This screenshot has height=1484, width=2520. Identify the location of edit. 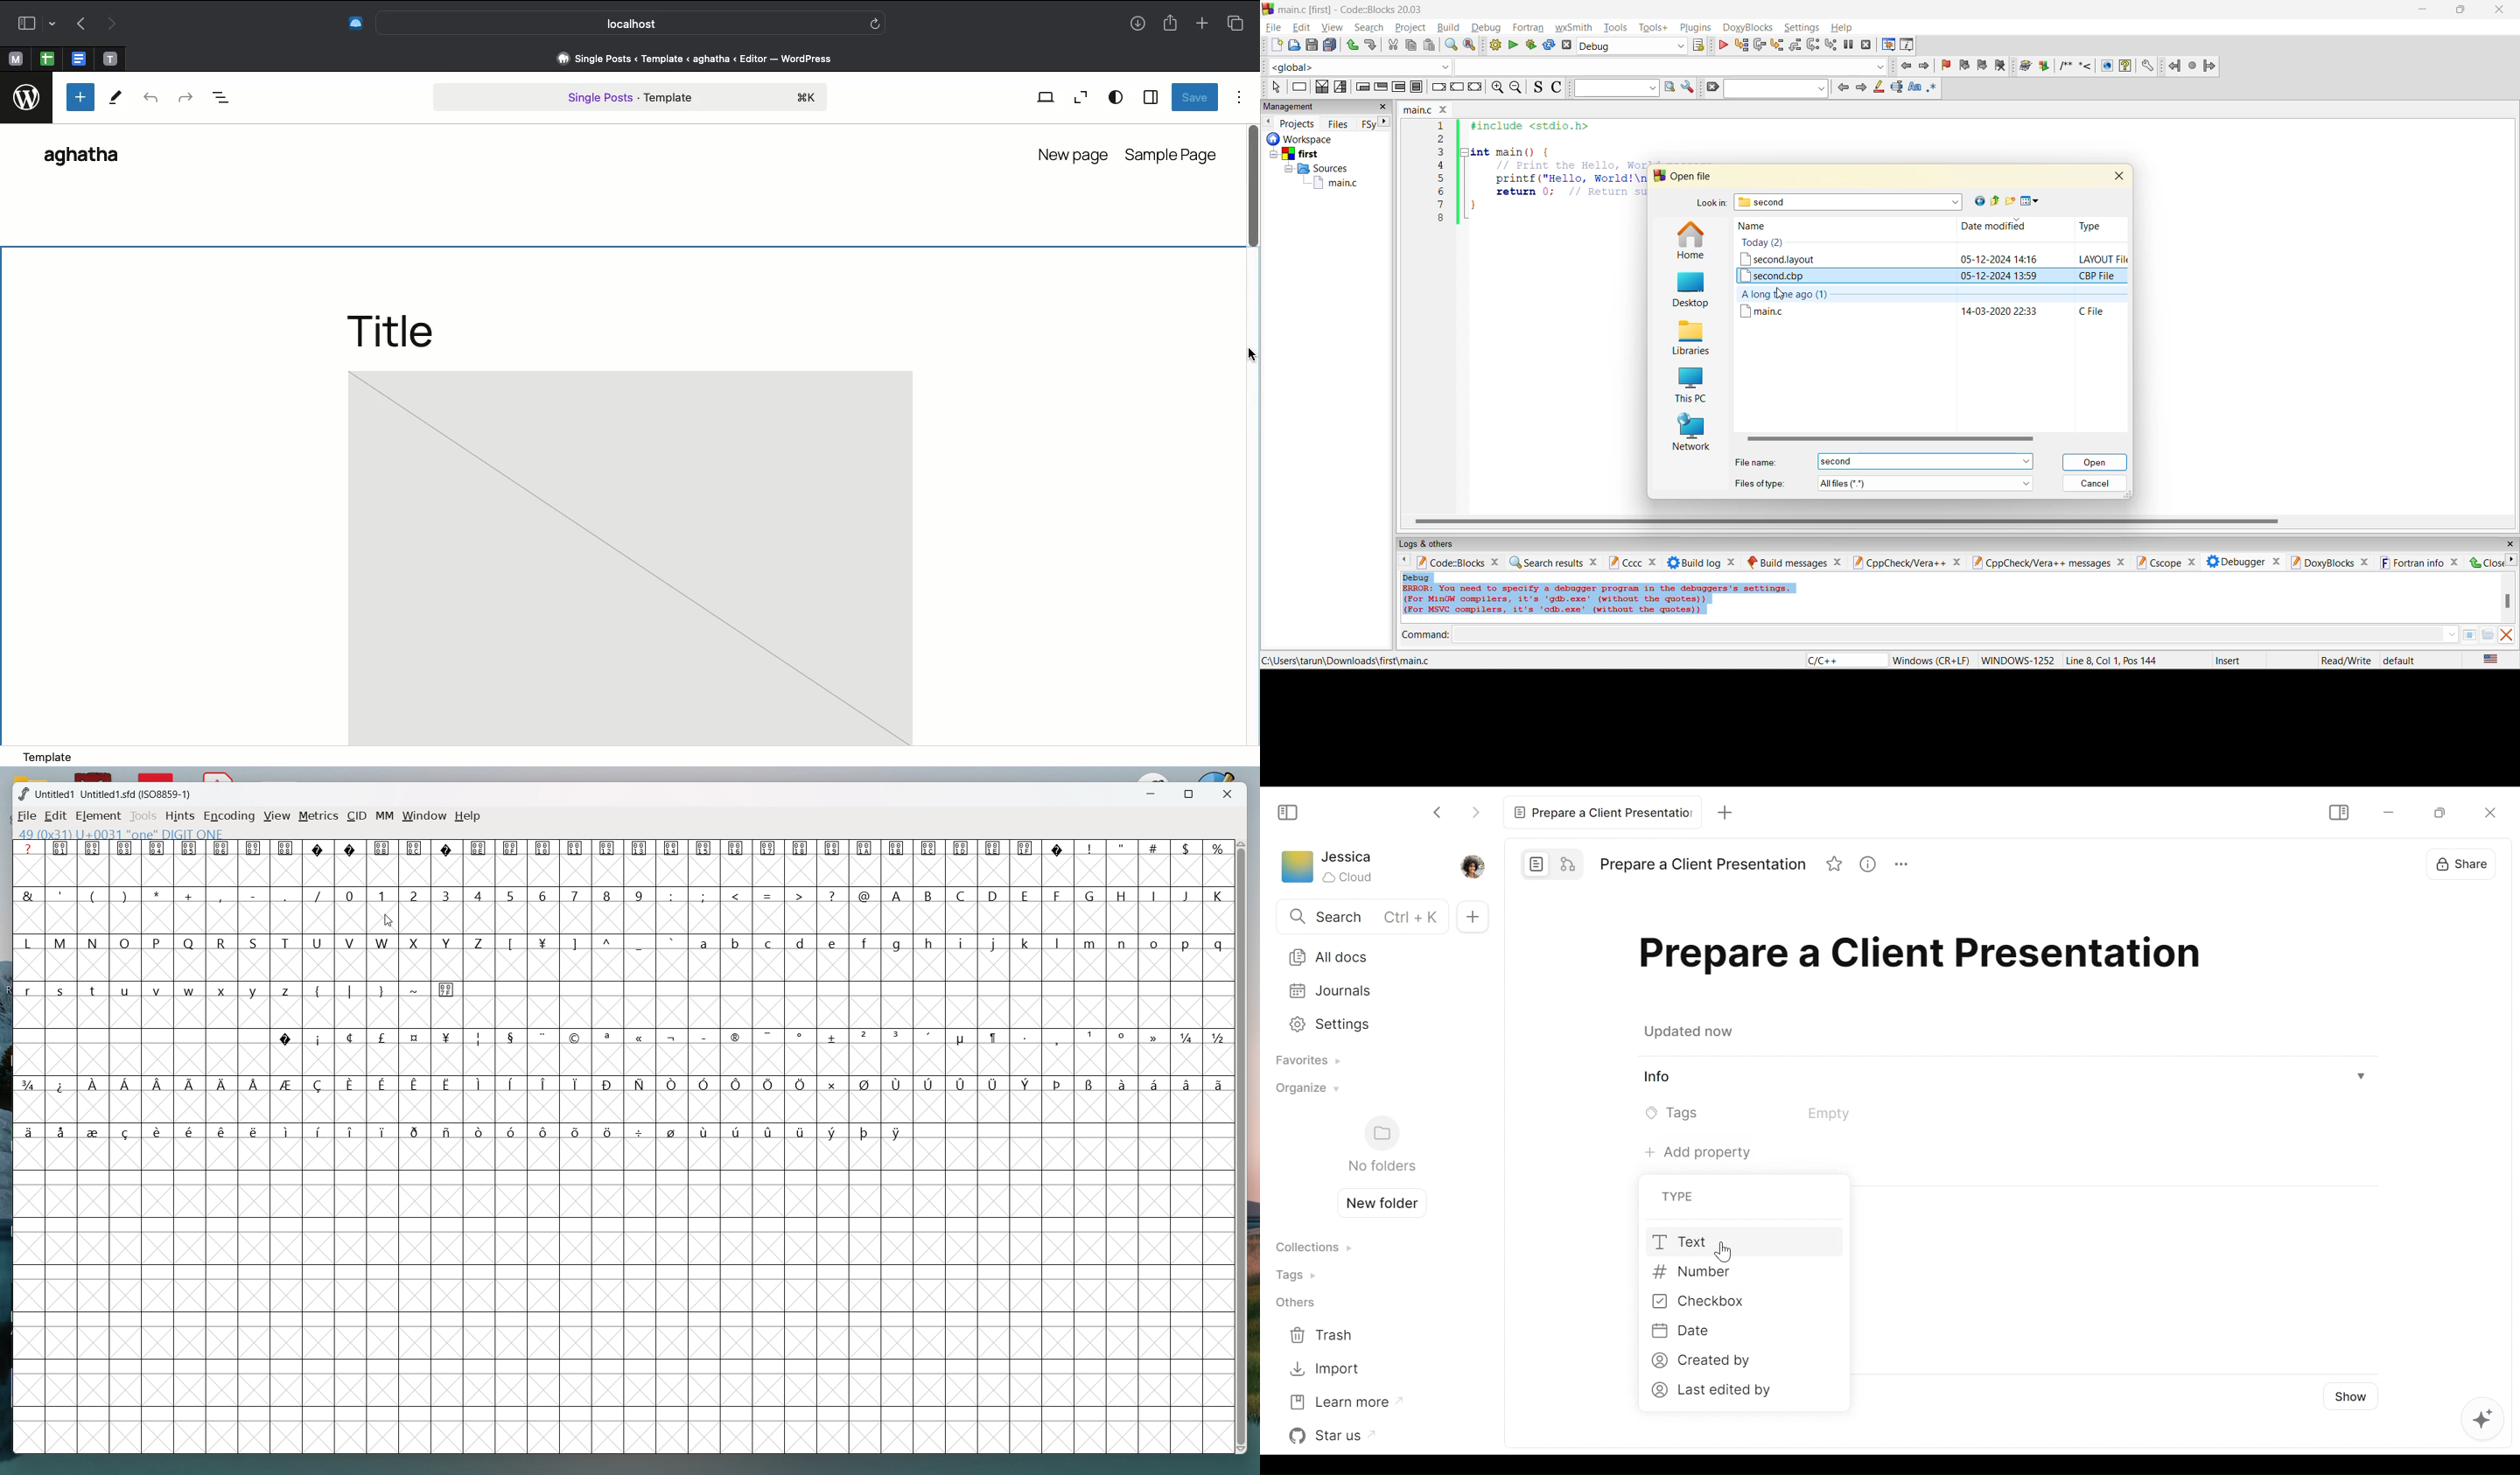
(56, 817).